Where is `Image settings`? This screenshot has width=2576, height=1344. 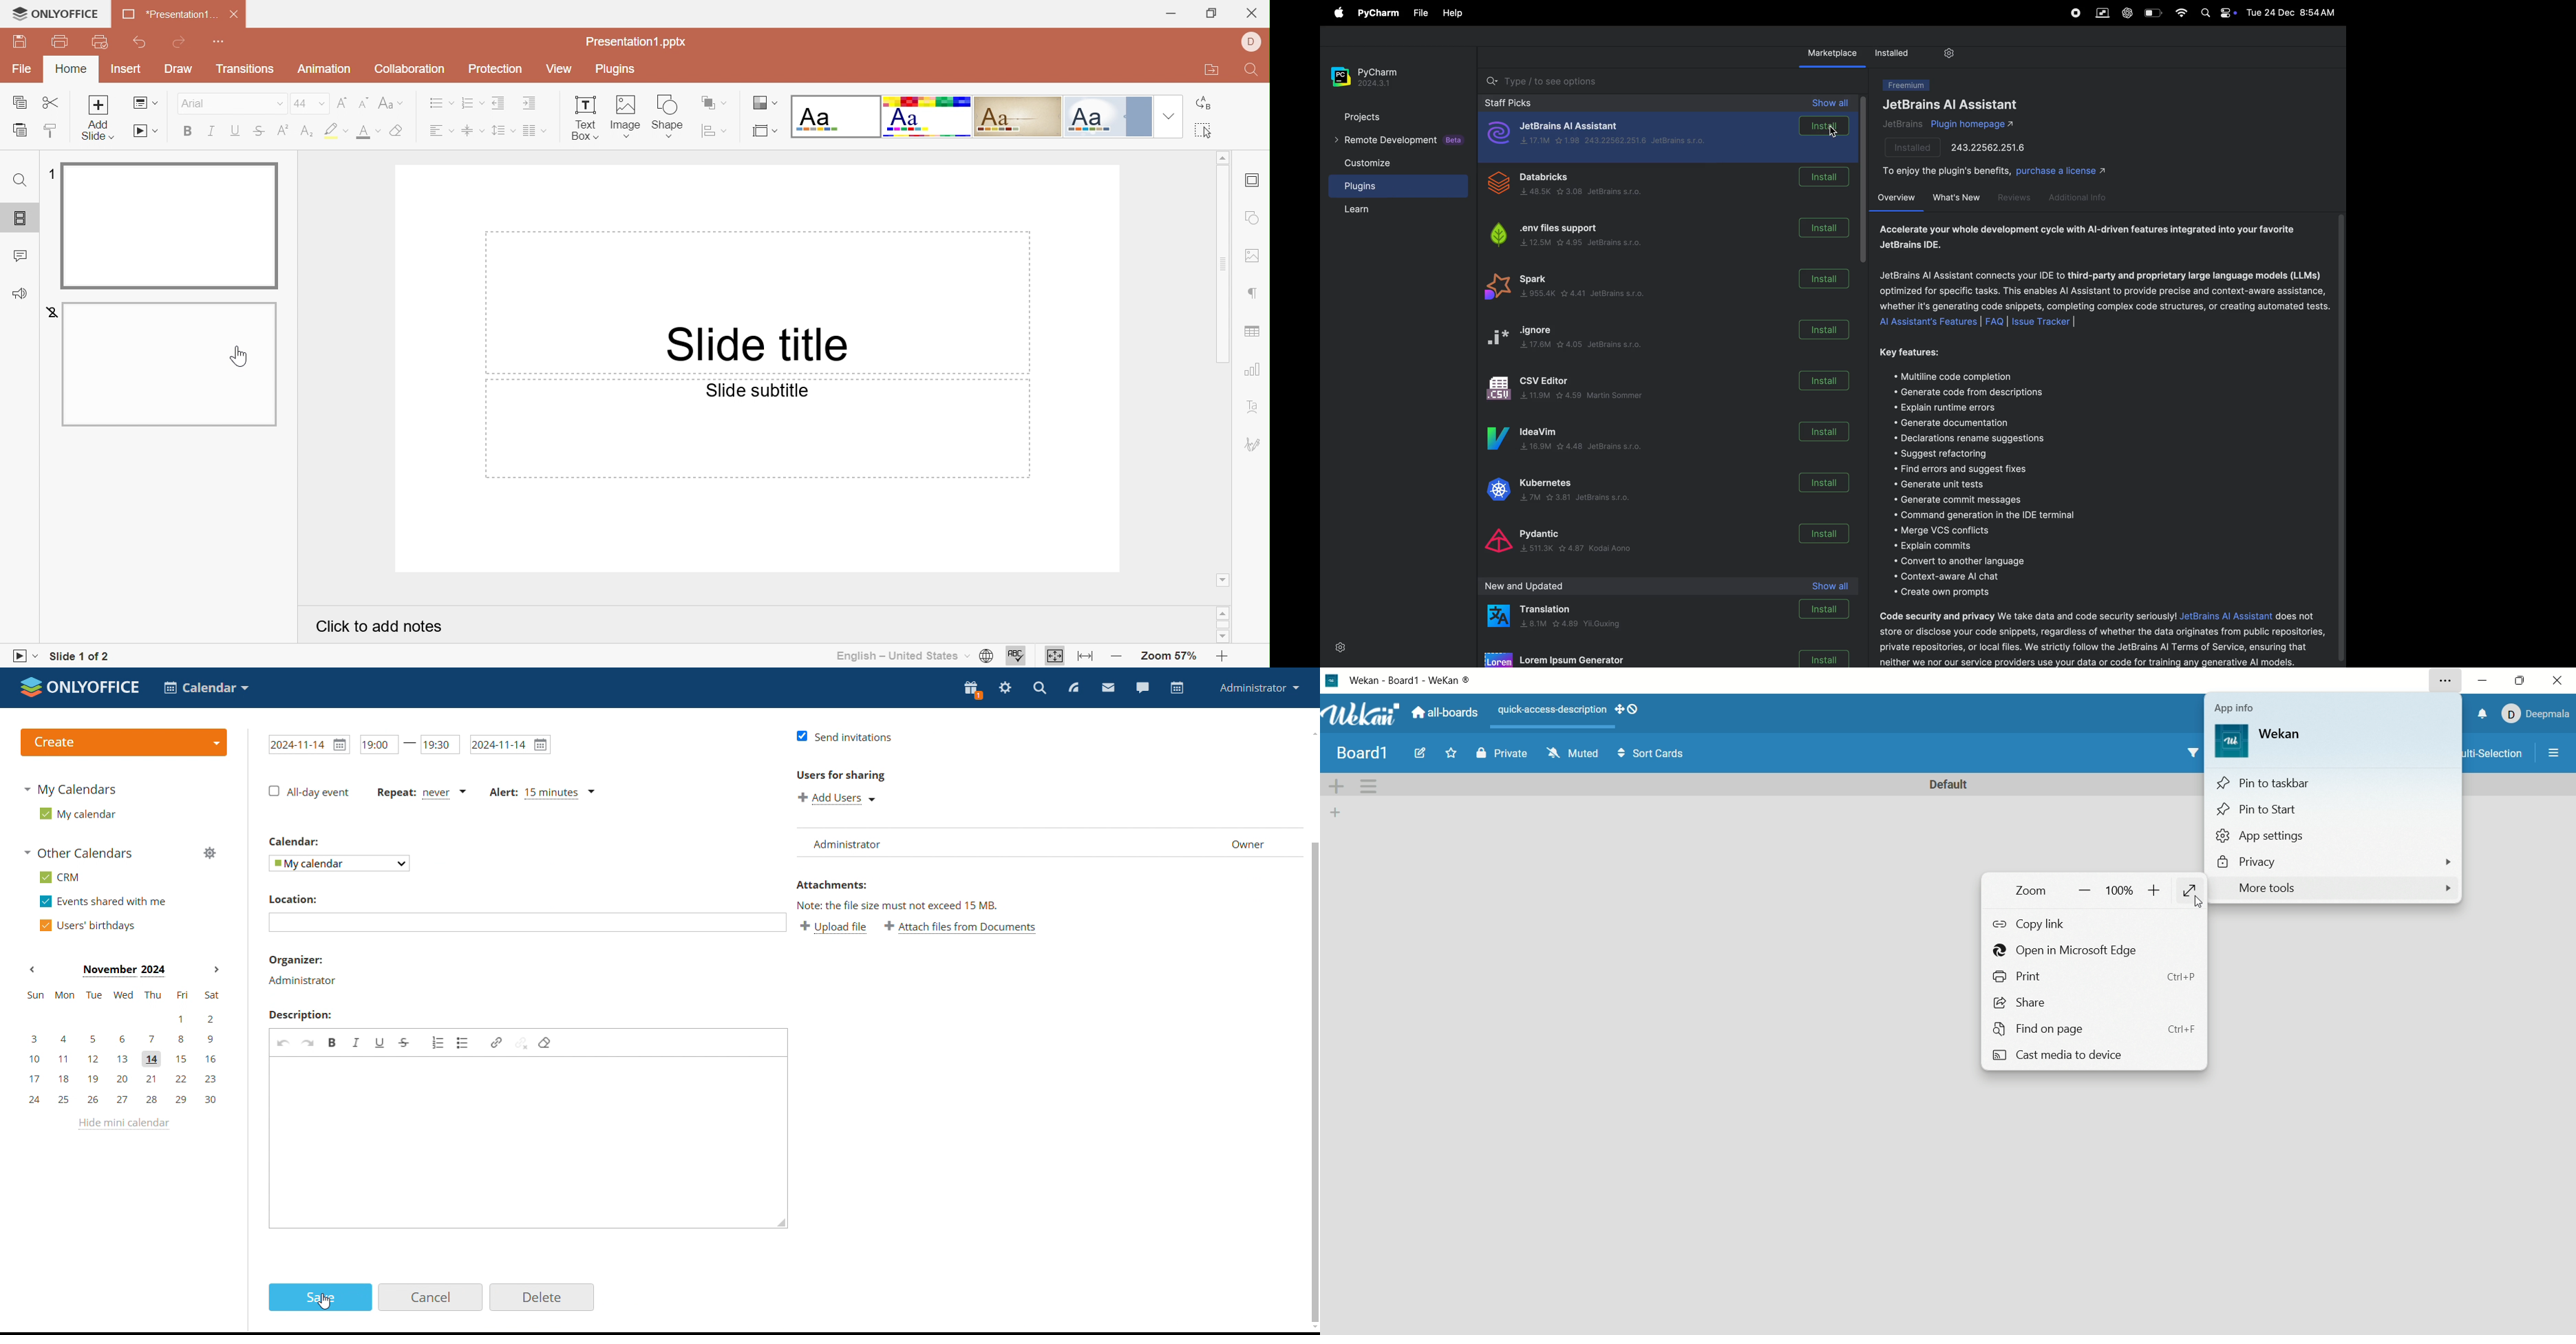
Image settings is located at coordinates (1254, 257).